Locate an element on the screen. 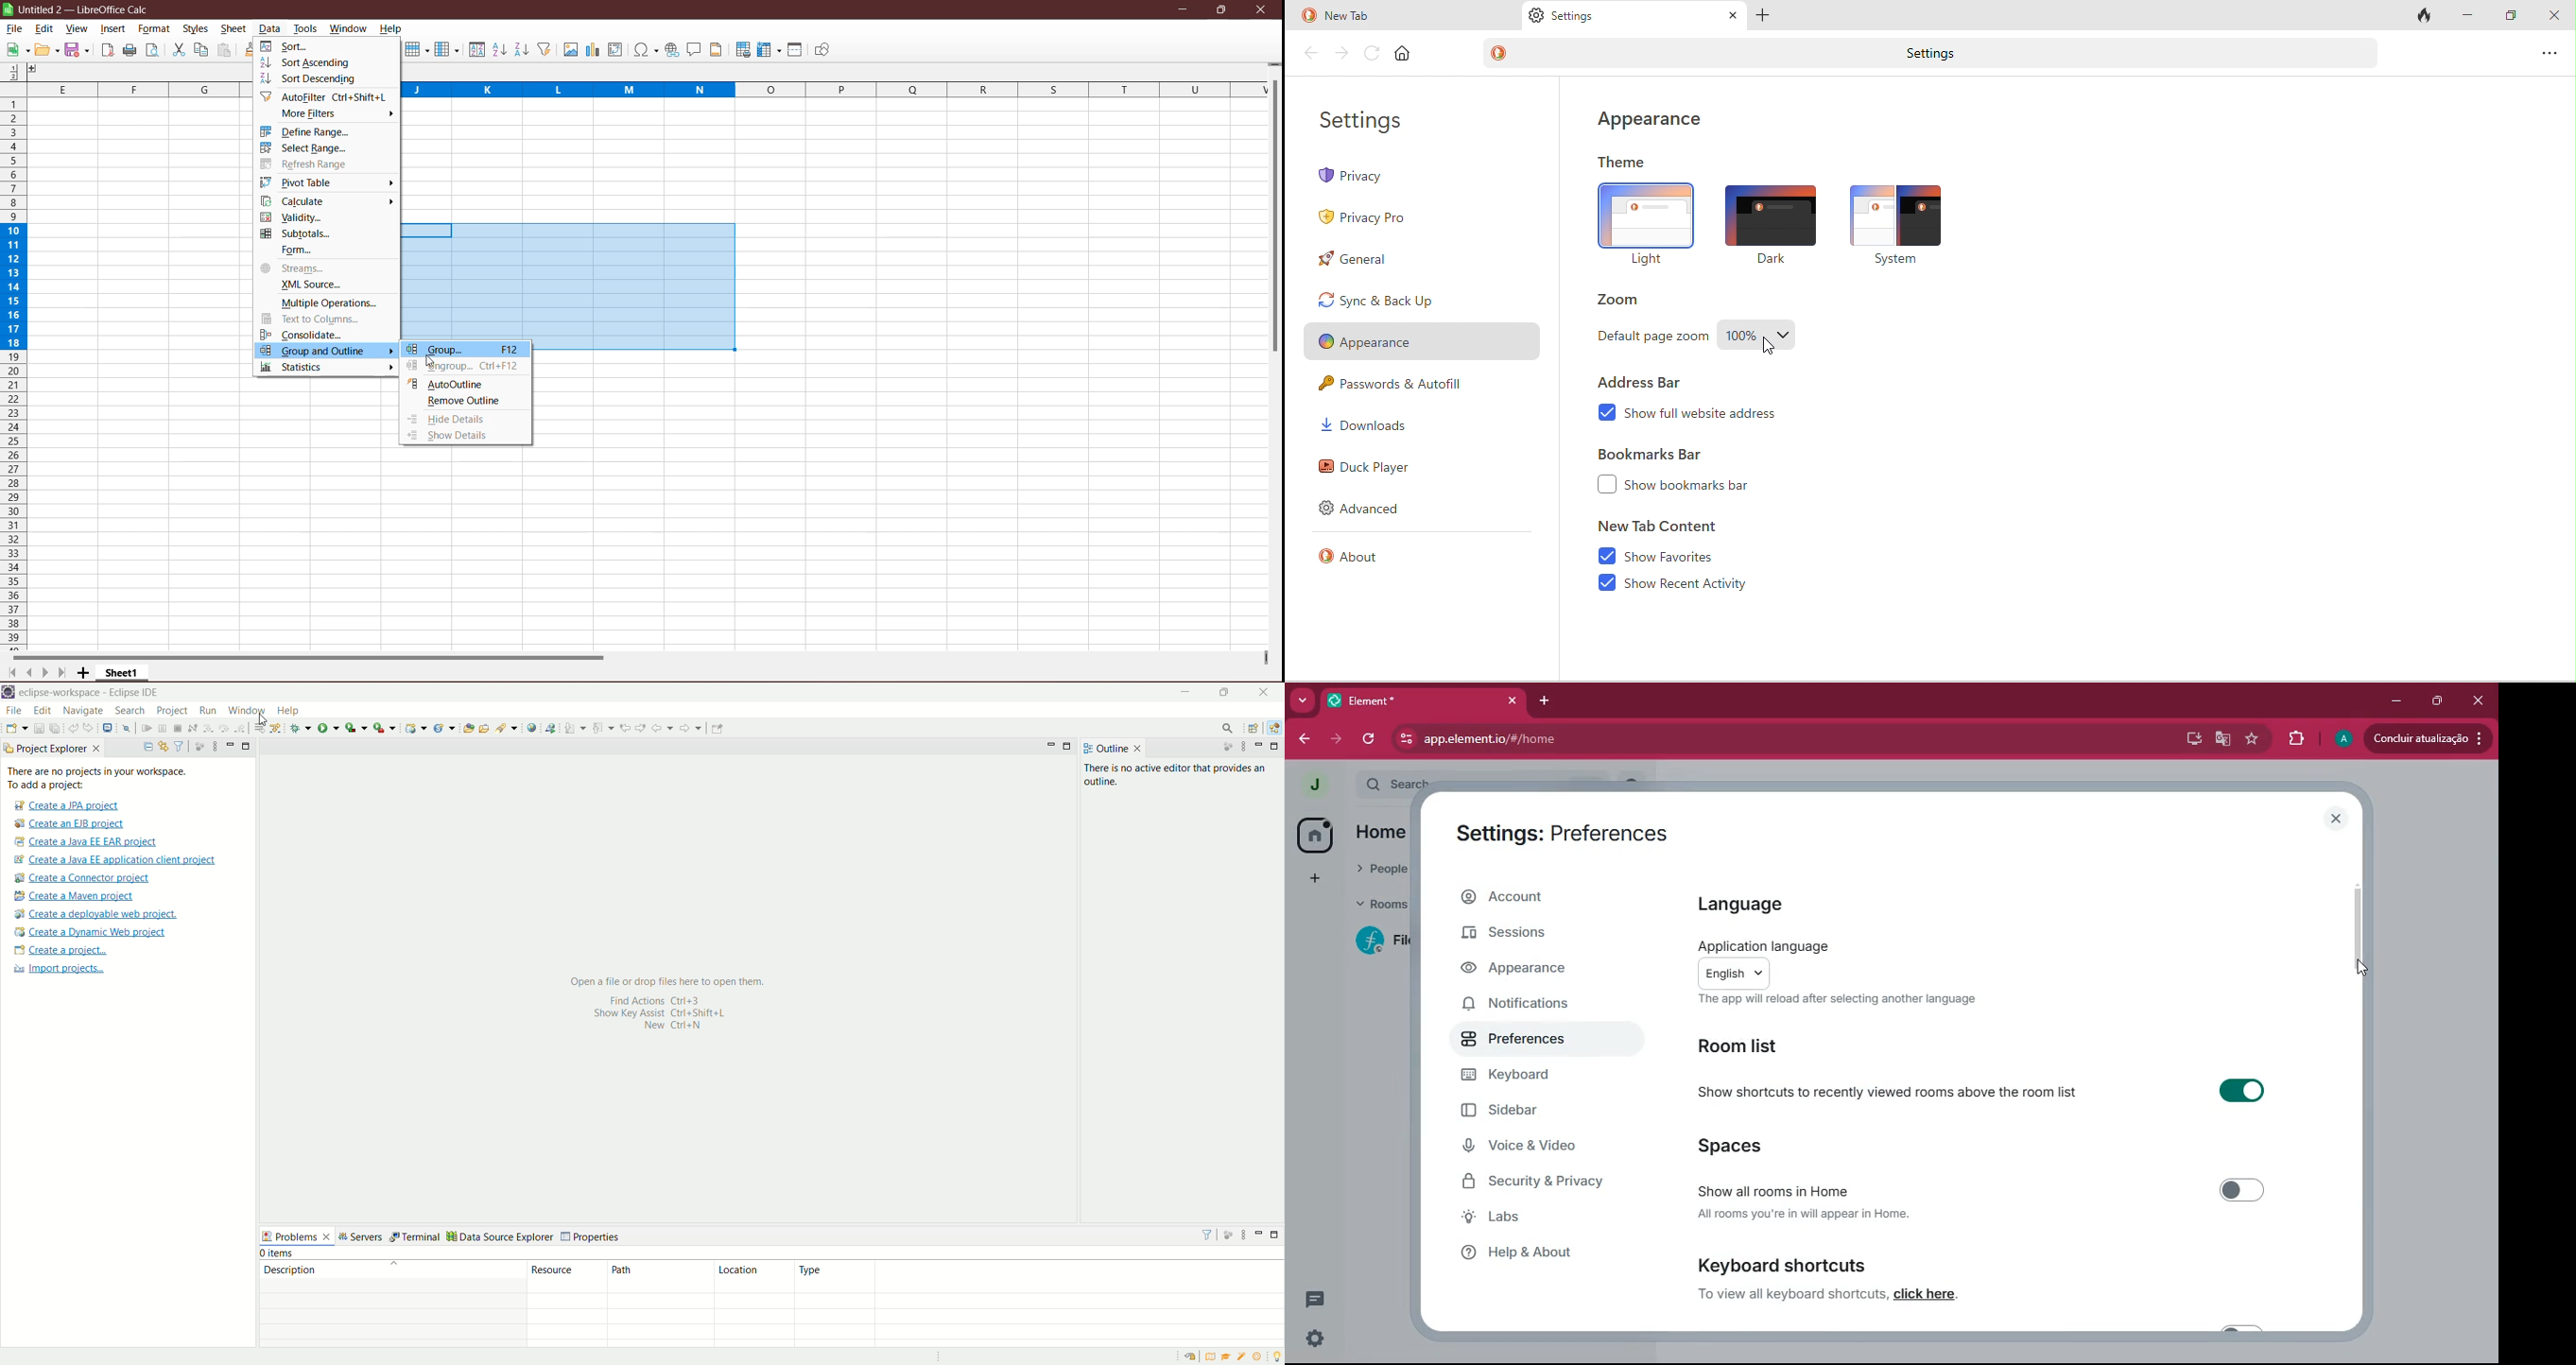  settings is located at coordinates (1311, 1339).